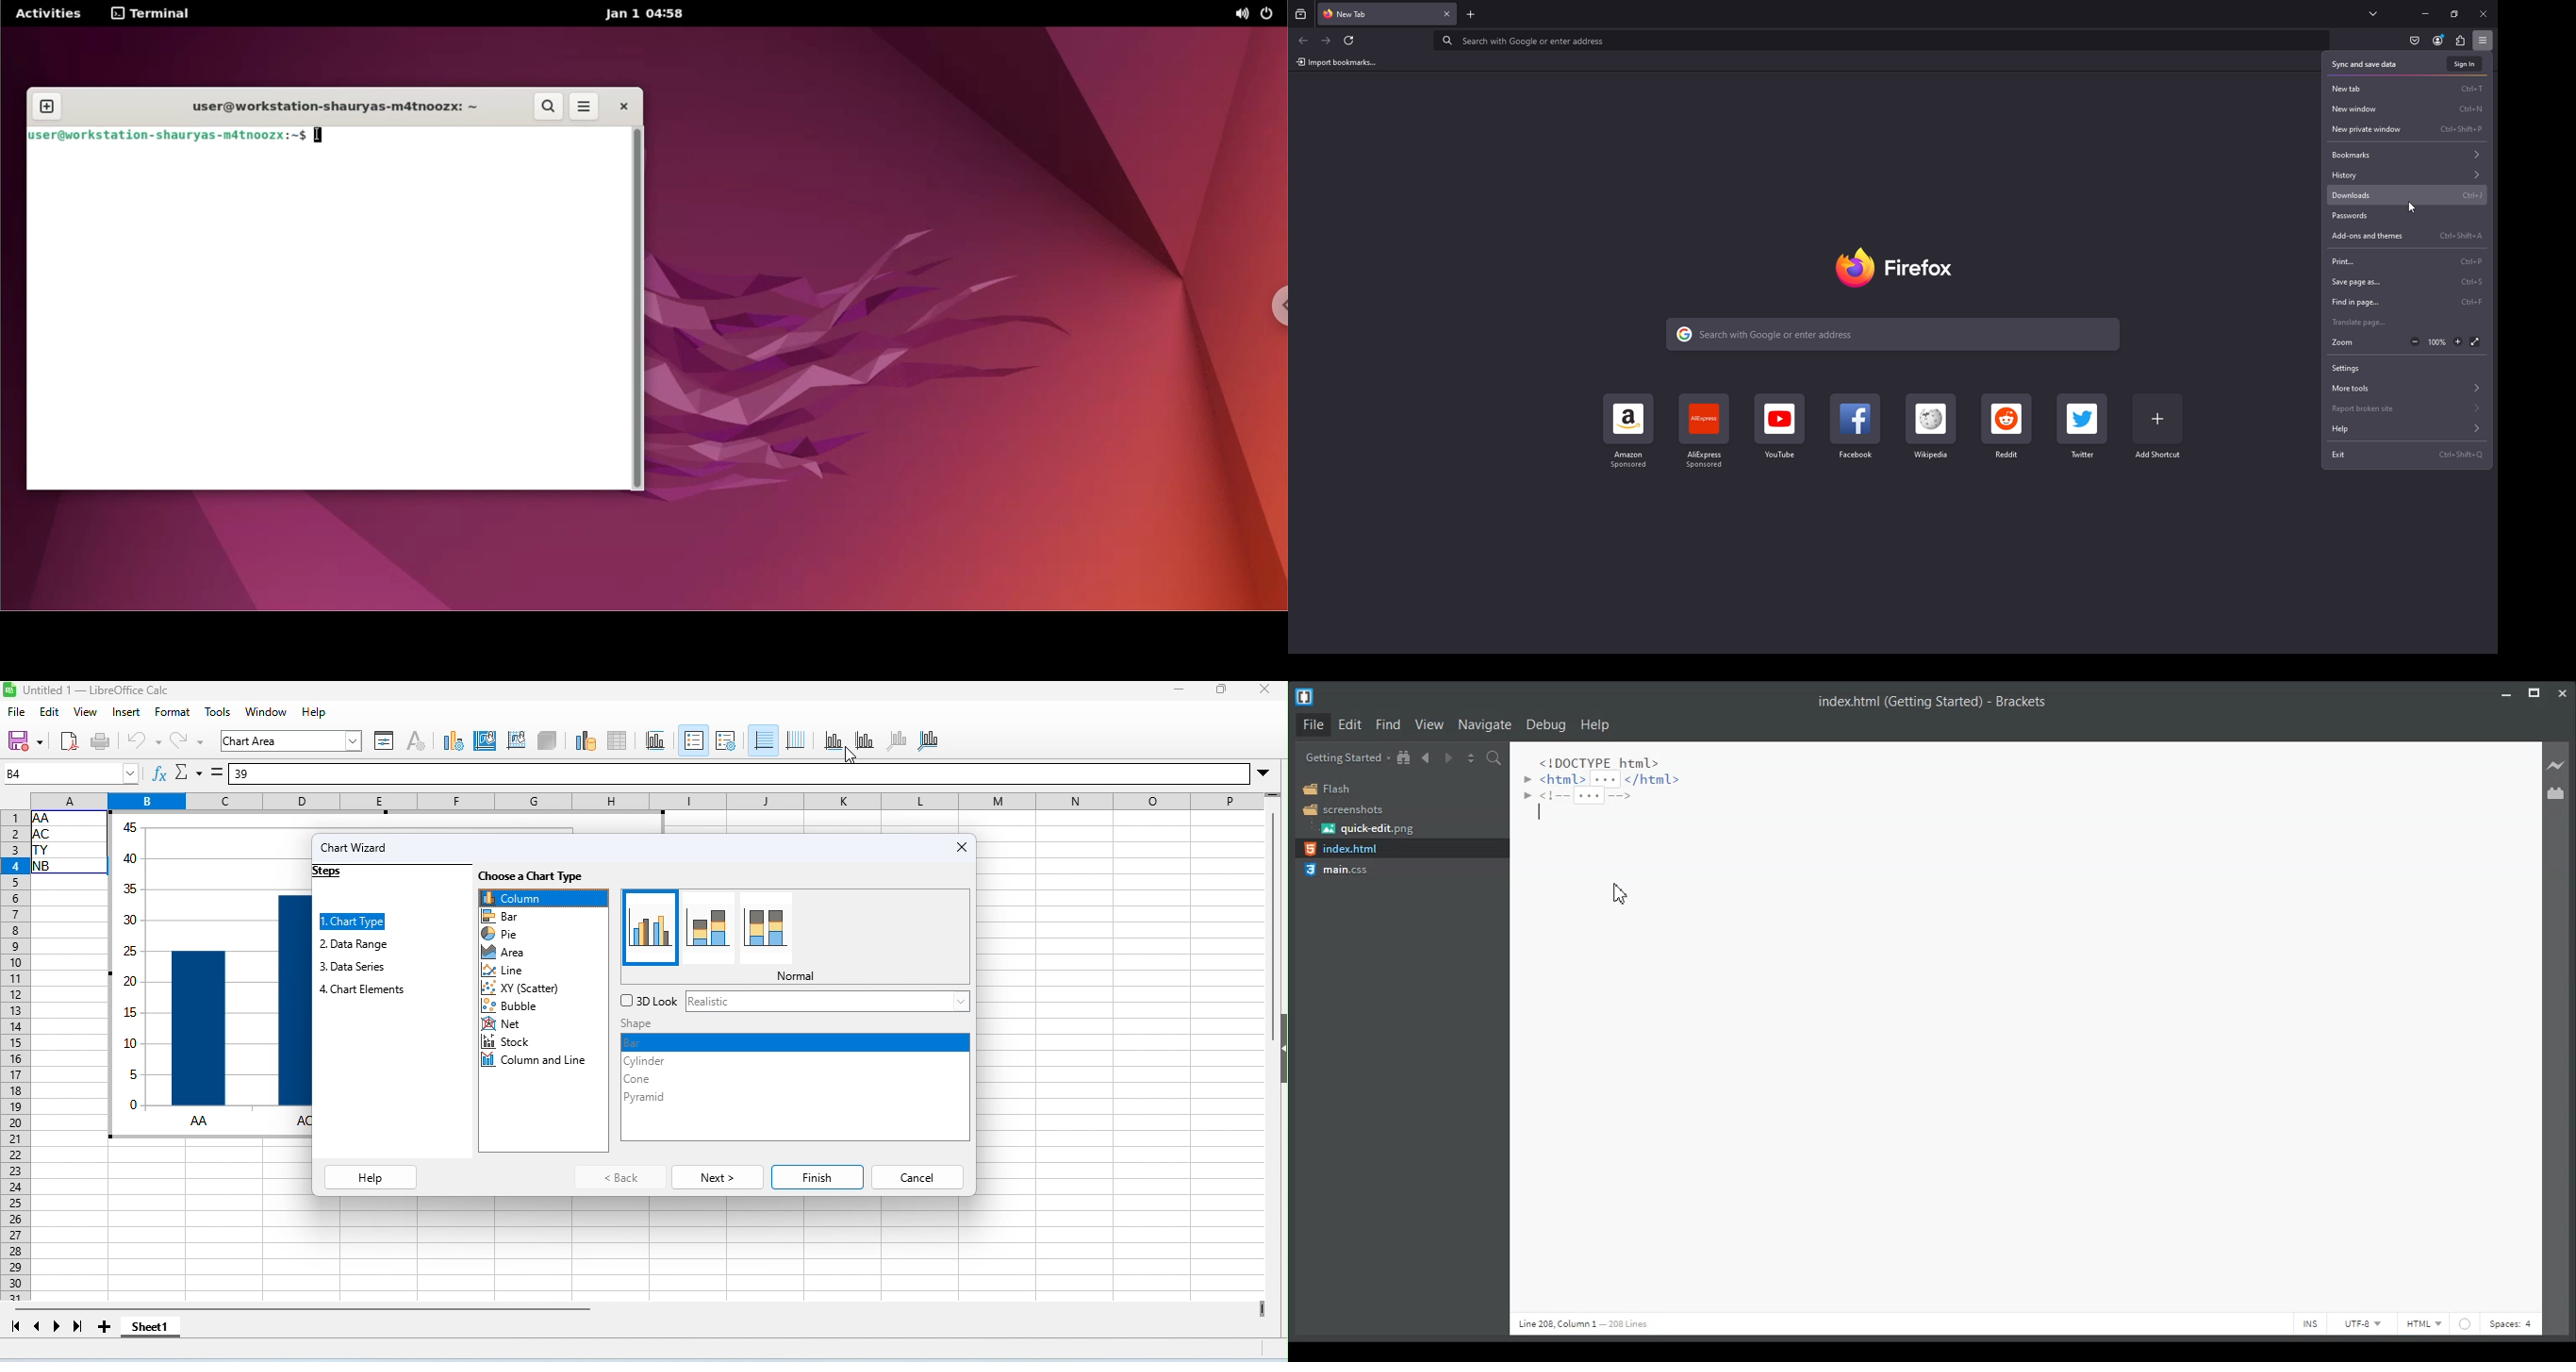 The height and width of the screenshot is (1372, 2576). Describe the element at coordinates (353, 945) in the screenshot. I see `data range` at that location.